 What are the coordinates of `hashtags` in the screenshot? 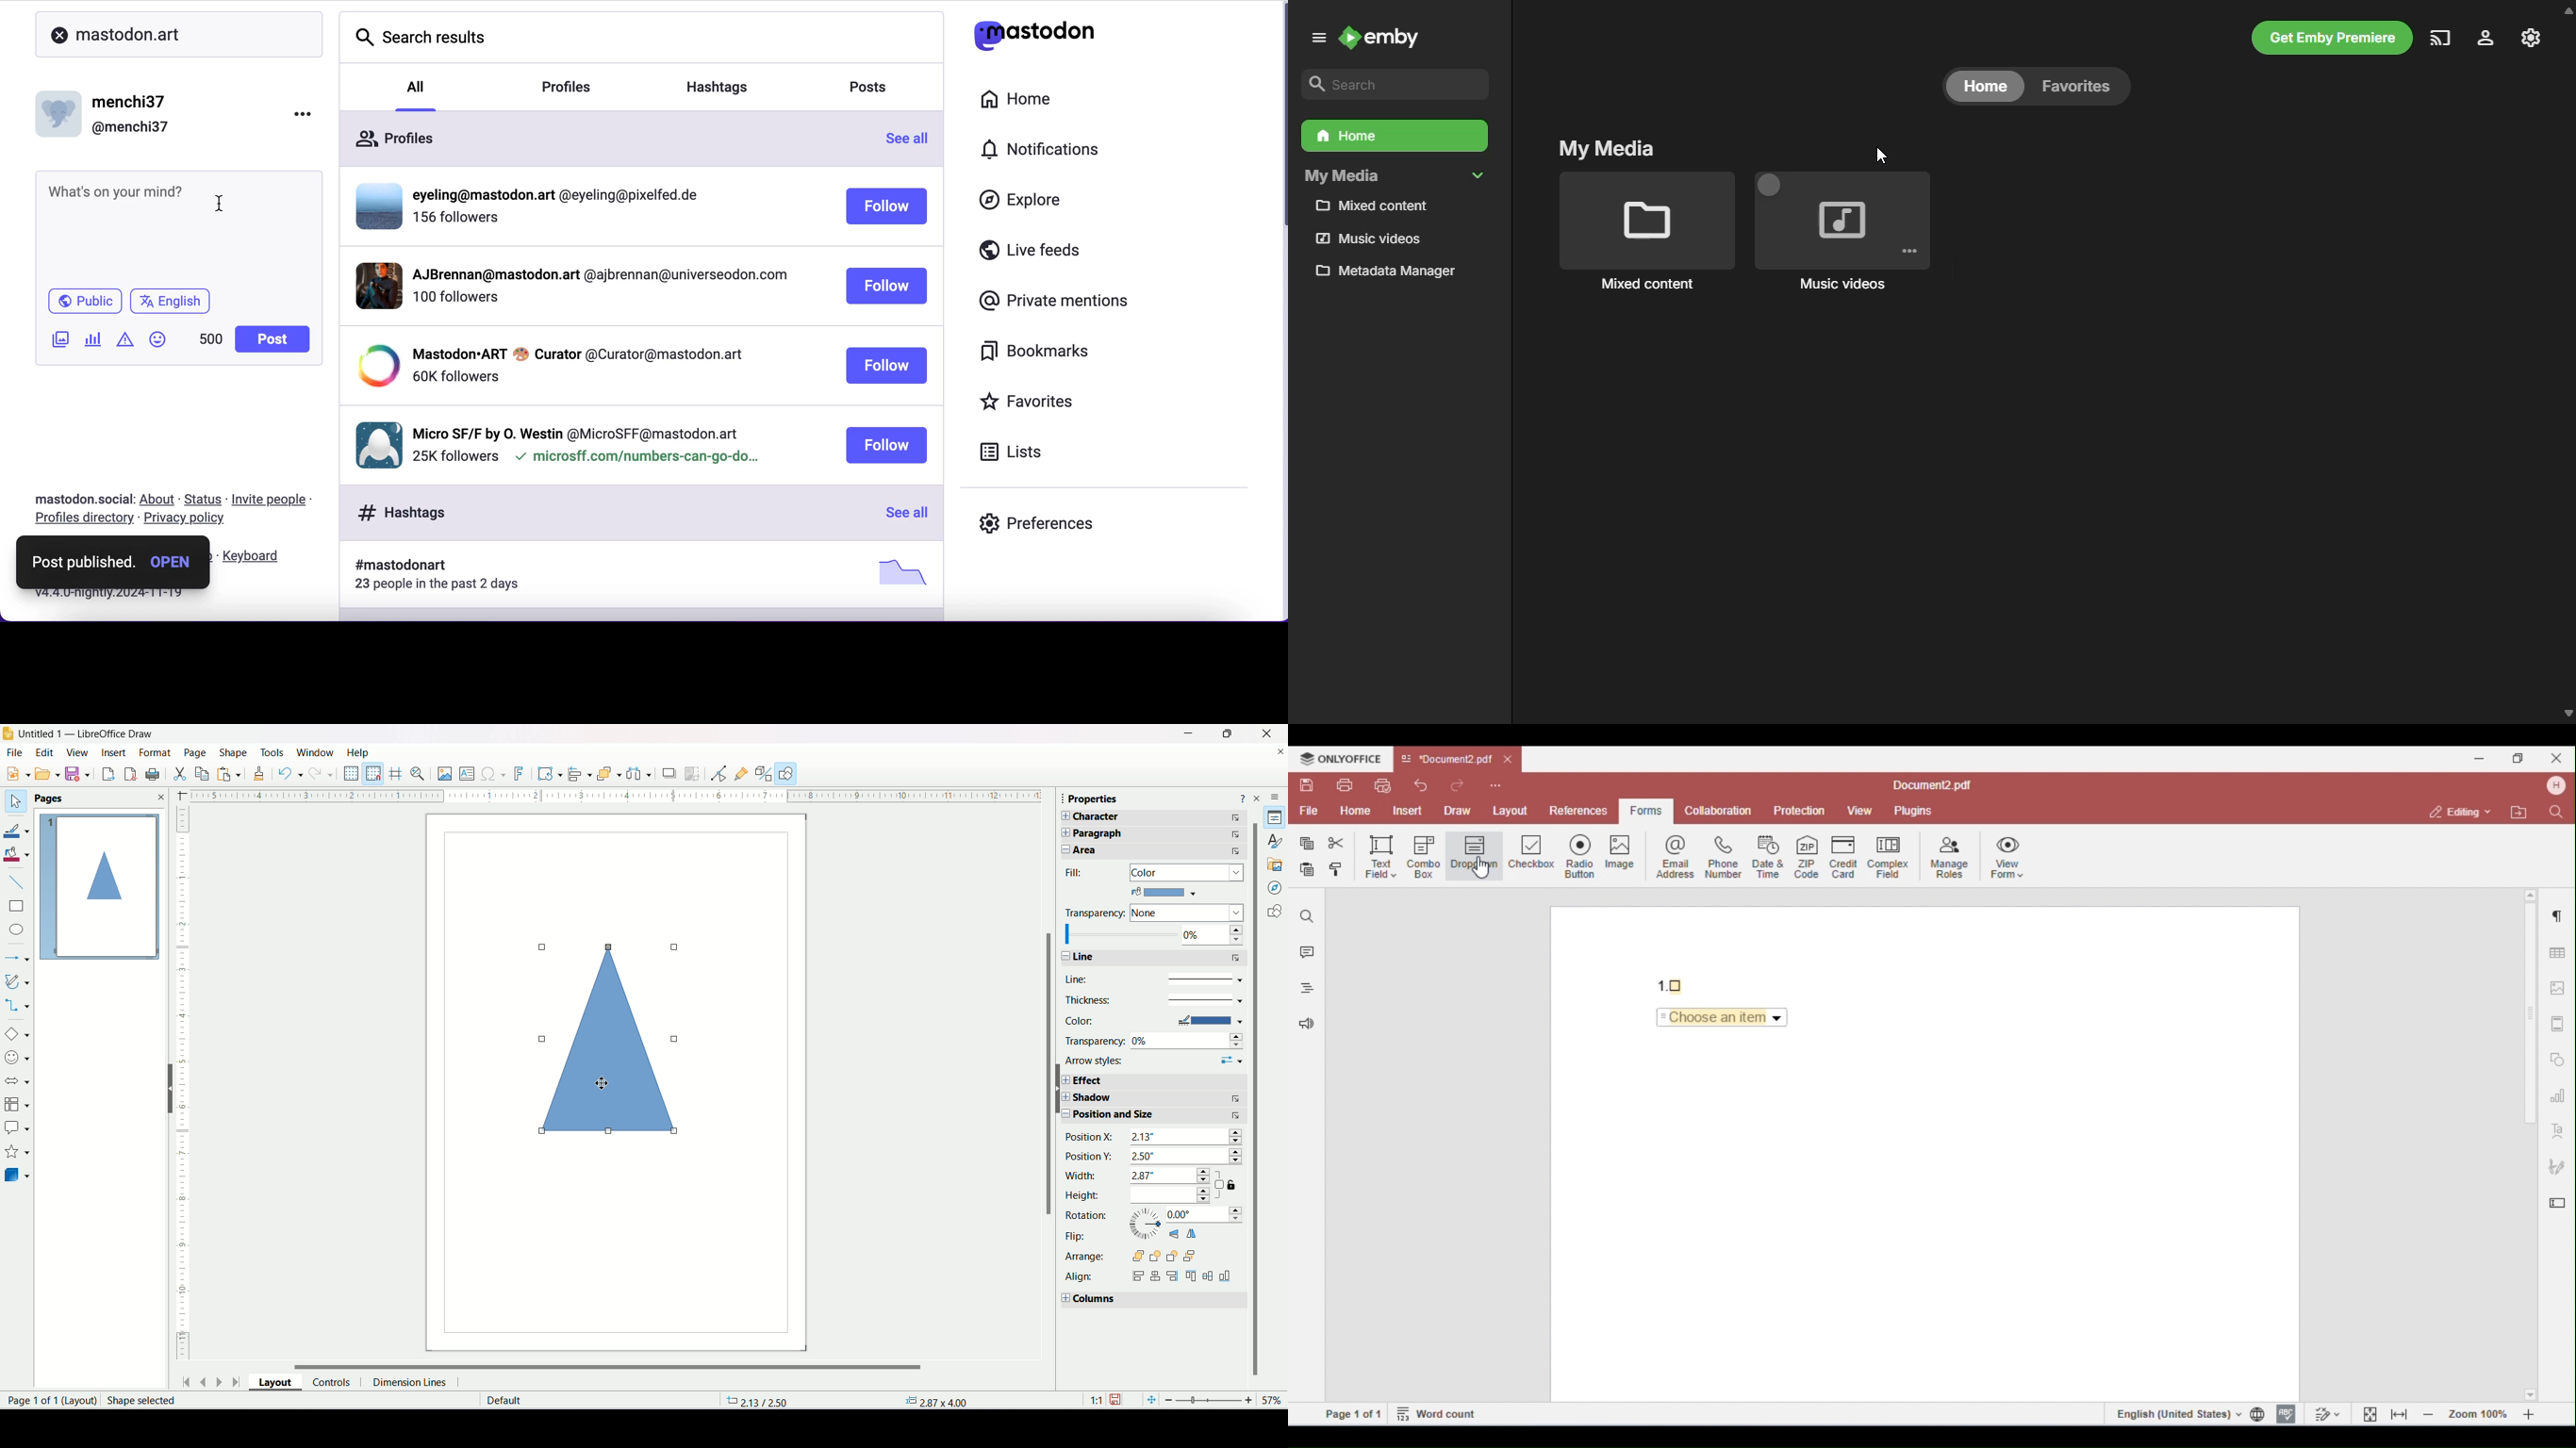 It's located at (397, 512).